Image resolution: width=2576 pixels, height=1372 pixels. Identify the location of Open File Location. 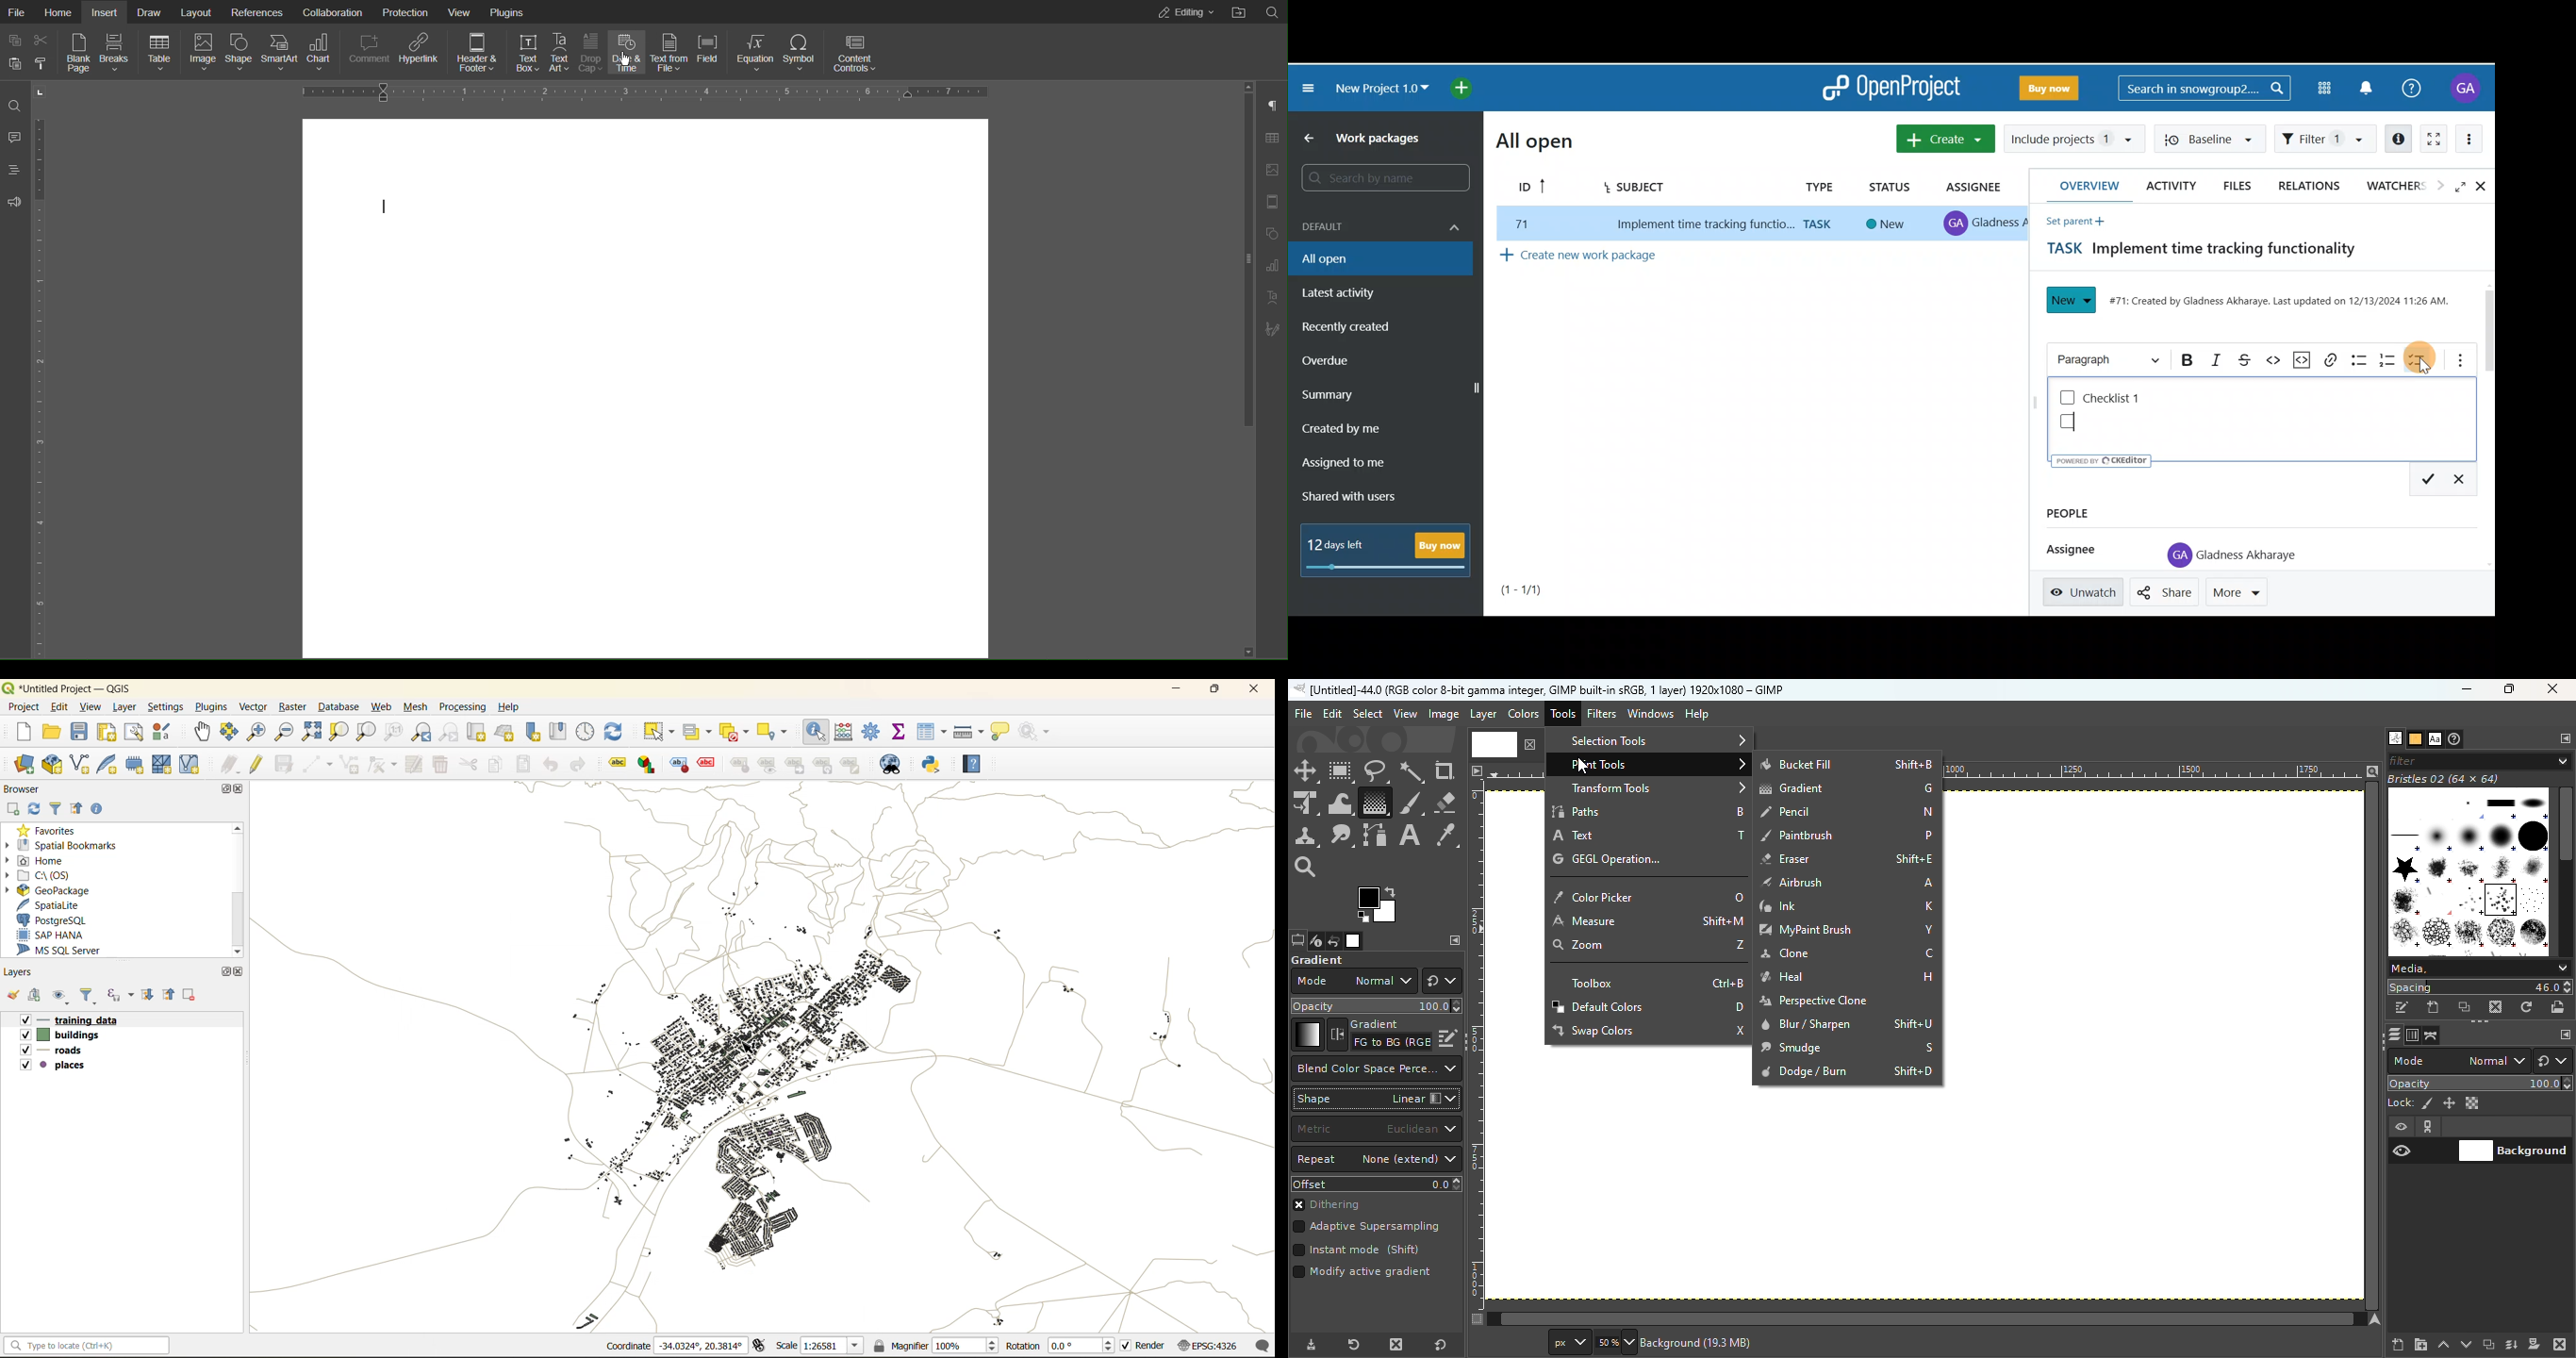
(1273, 11).